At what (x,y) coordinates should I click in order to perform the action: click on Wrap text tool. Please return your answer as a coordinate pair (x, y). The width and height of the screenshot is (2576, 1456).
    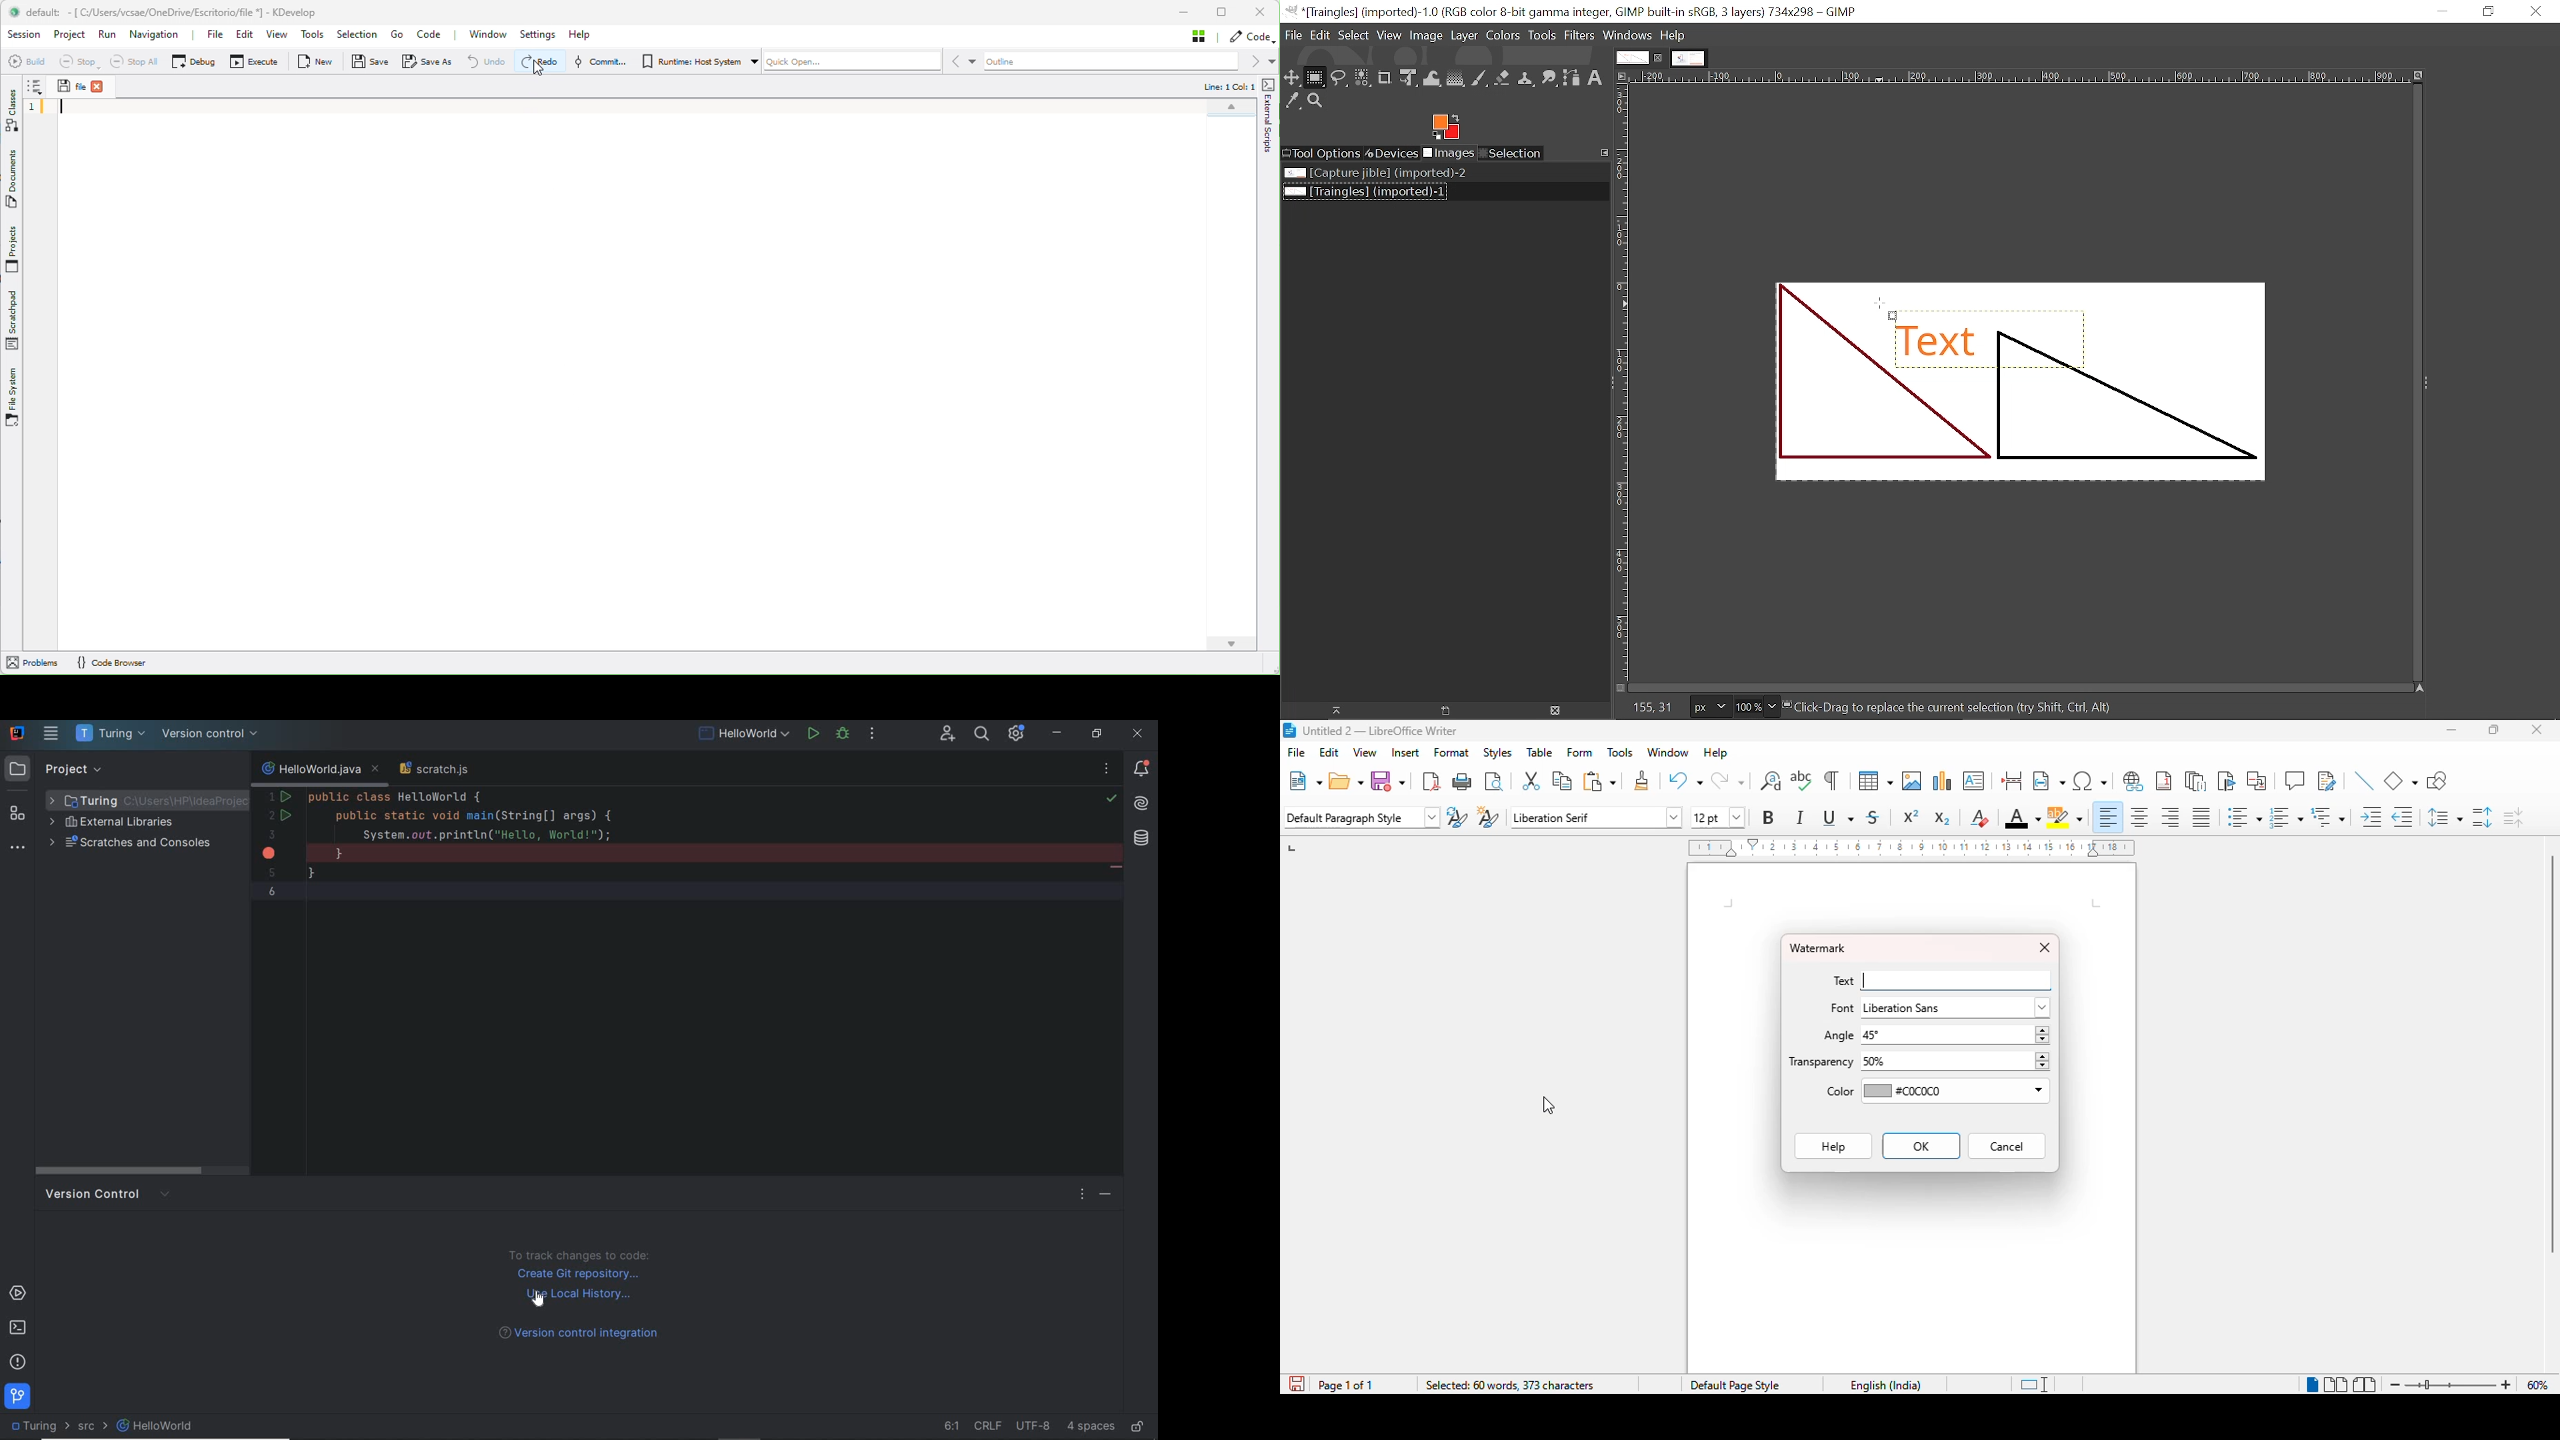
    Looking at the image, I should click on (1432, 78).